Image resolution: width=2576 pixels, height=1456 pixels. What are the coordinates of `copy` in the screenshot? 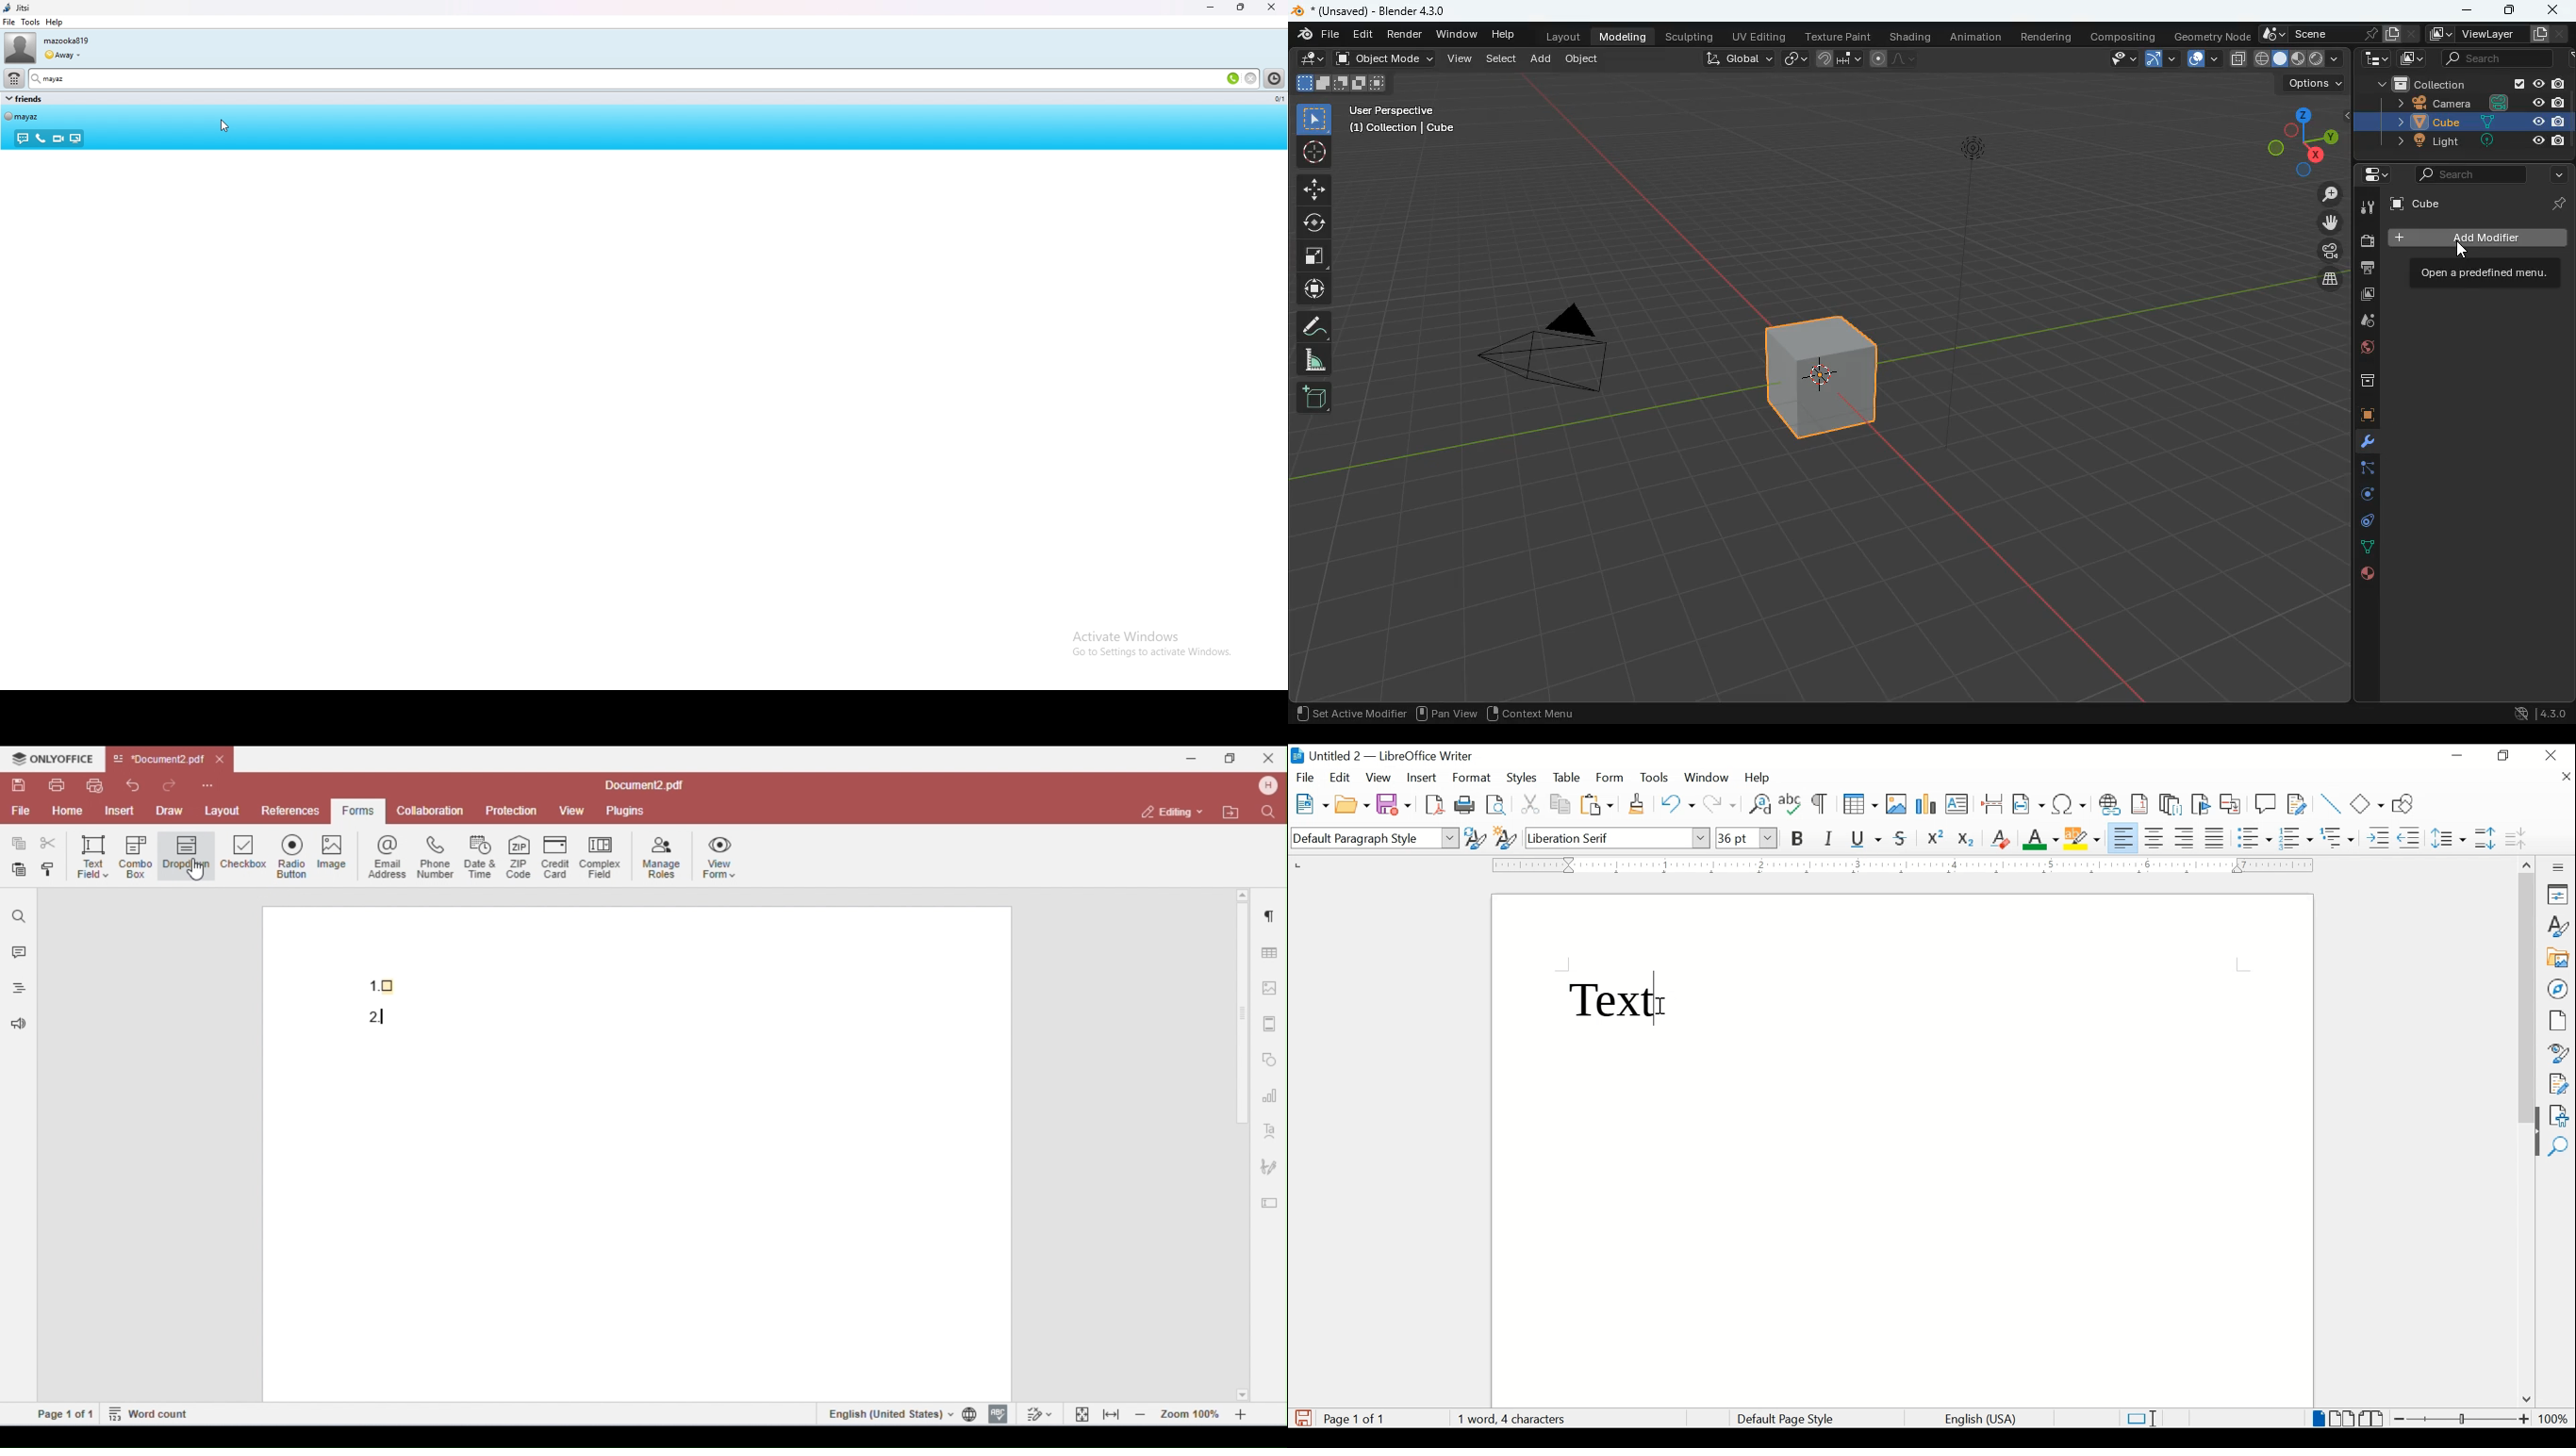 It's located at (1562, 804).